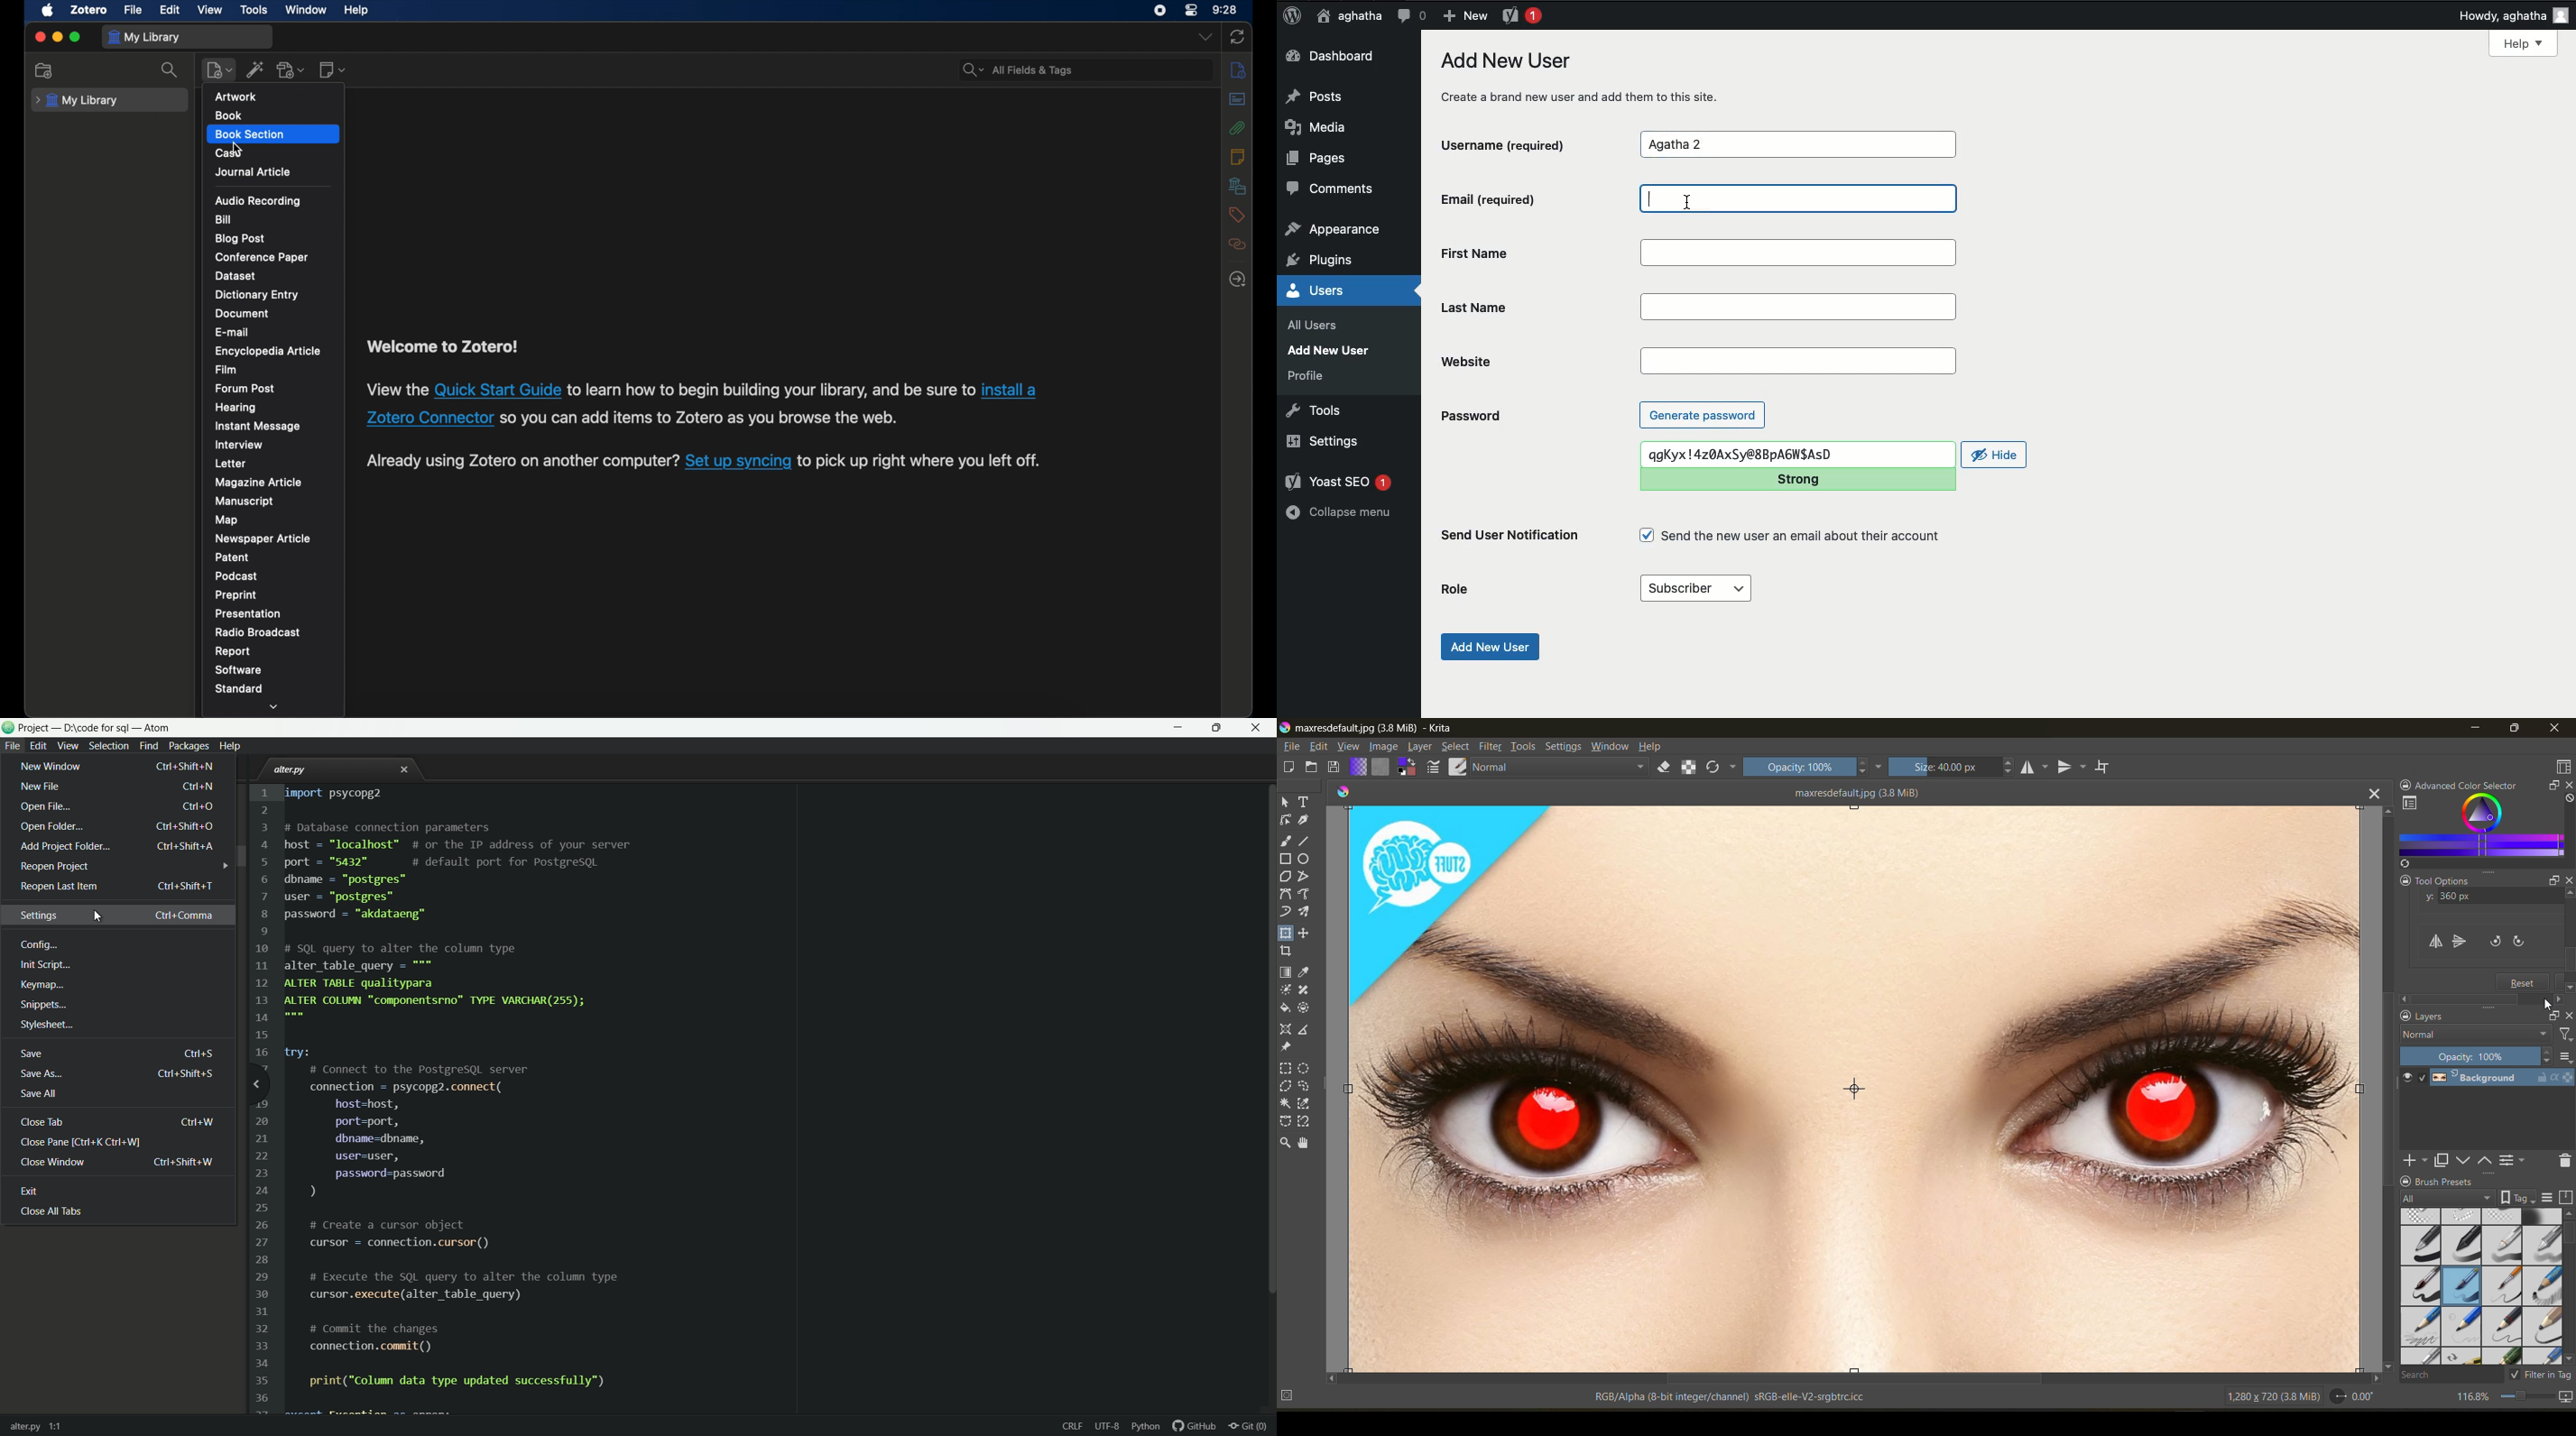 The height and width of the screenshot is (1456, 2576). What do you see at coordinates (1286, 932) in the screenshot?
I see `tool` at bounding box center [1286, 932].